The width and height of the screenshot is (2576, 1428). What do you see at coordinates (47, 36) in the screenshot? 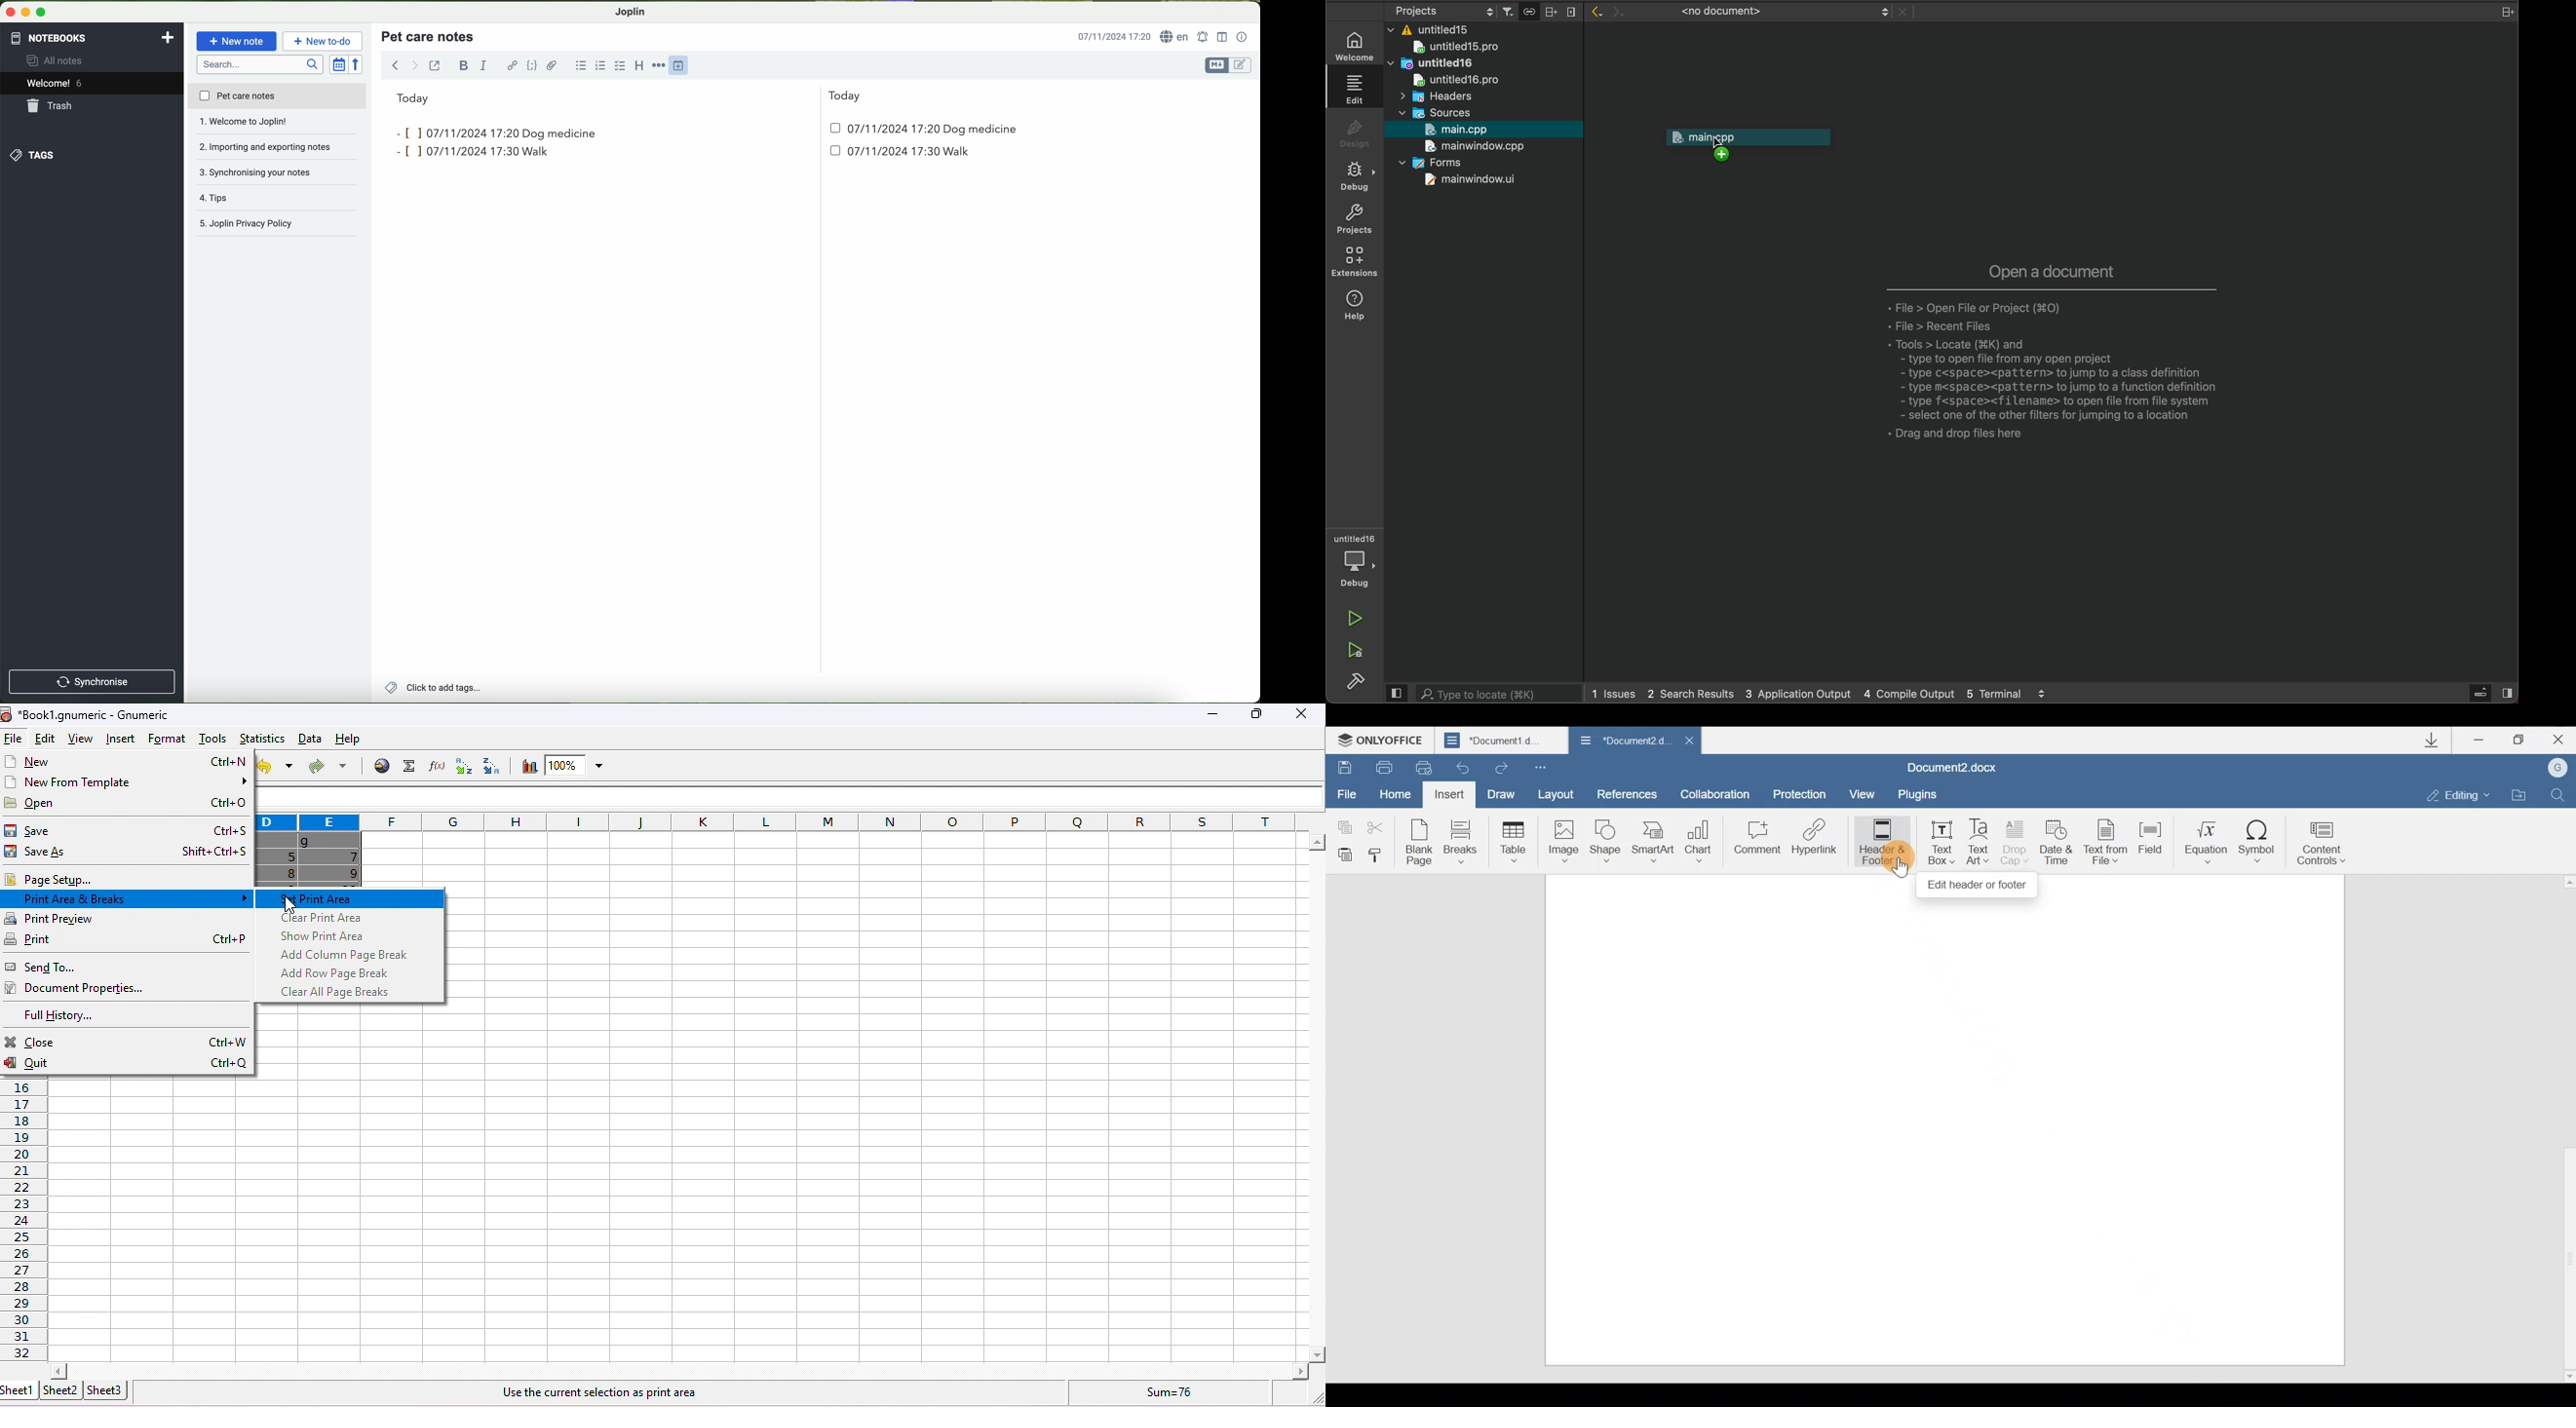
I see `notebooks` at bounding box center [47, 36].